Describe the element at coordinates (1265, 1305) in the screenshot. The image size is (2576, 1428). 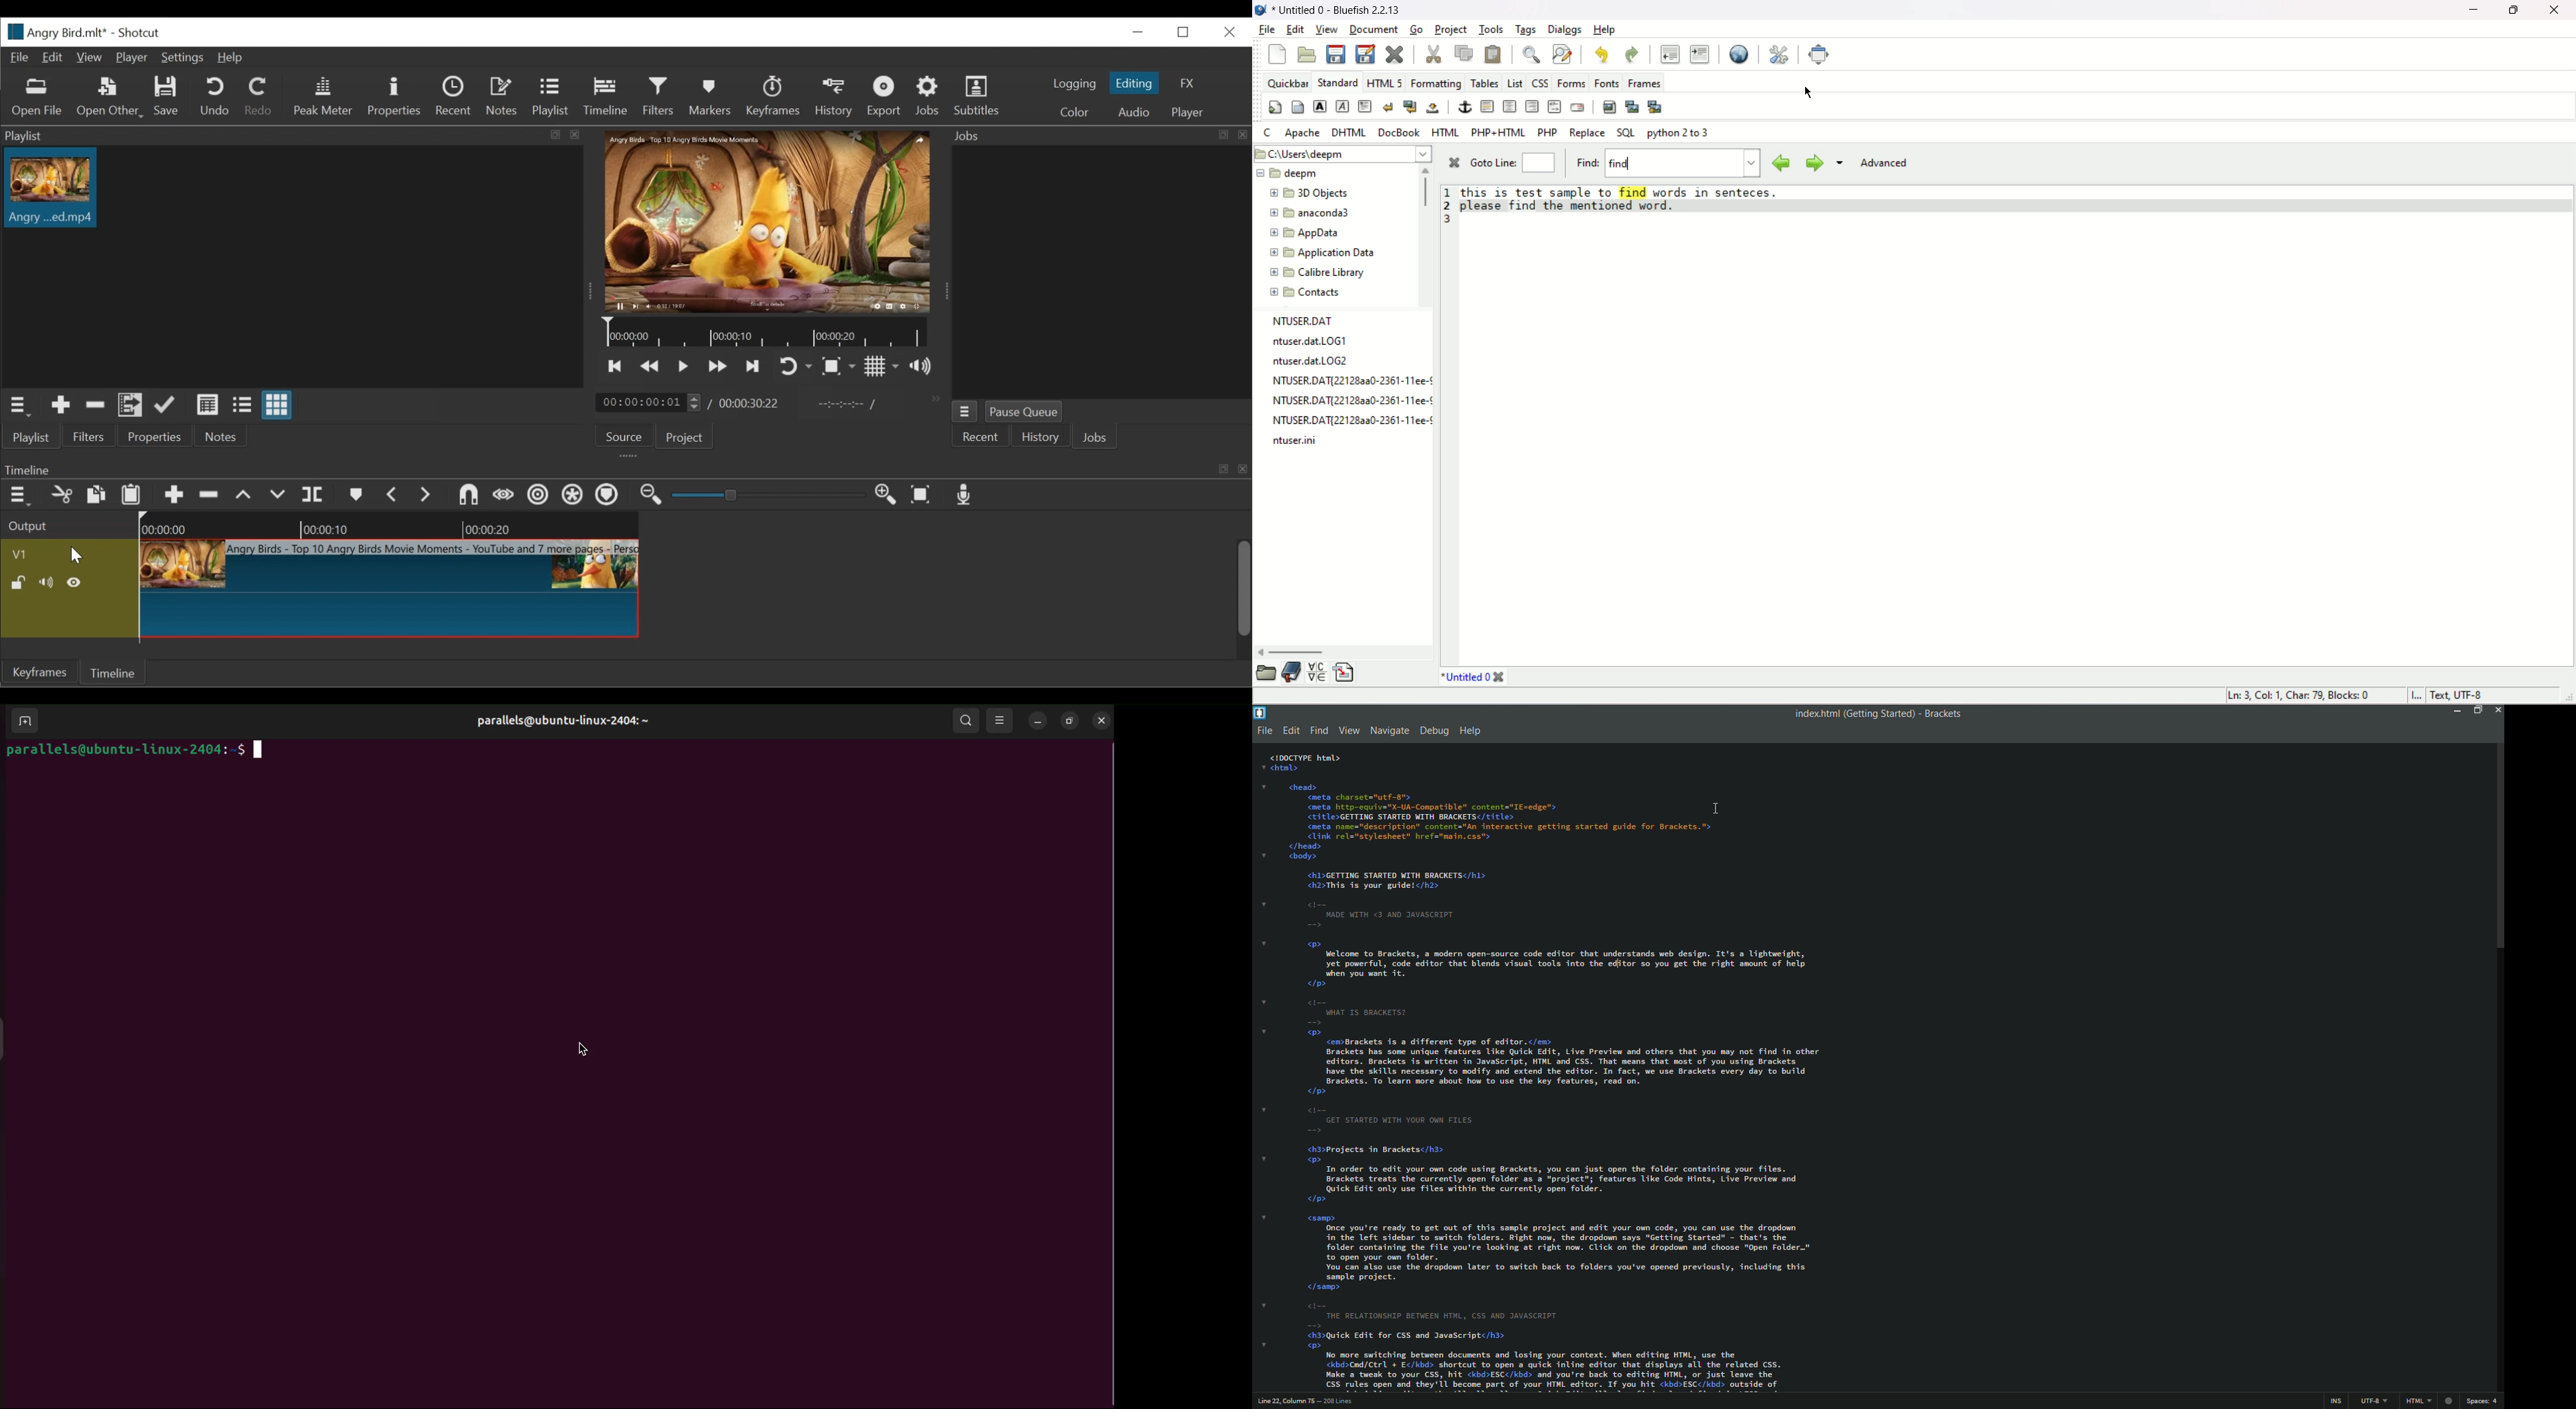
I see `dropdown` at that location.